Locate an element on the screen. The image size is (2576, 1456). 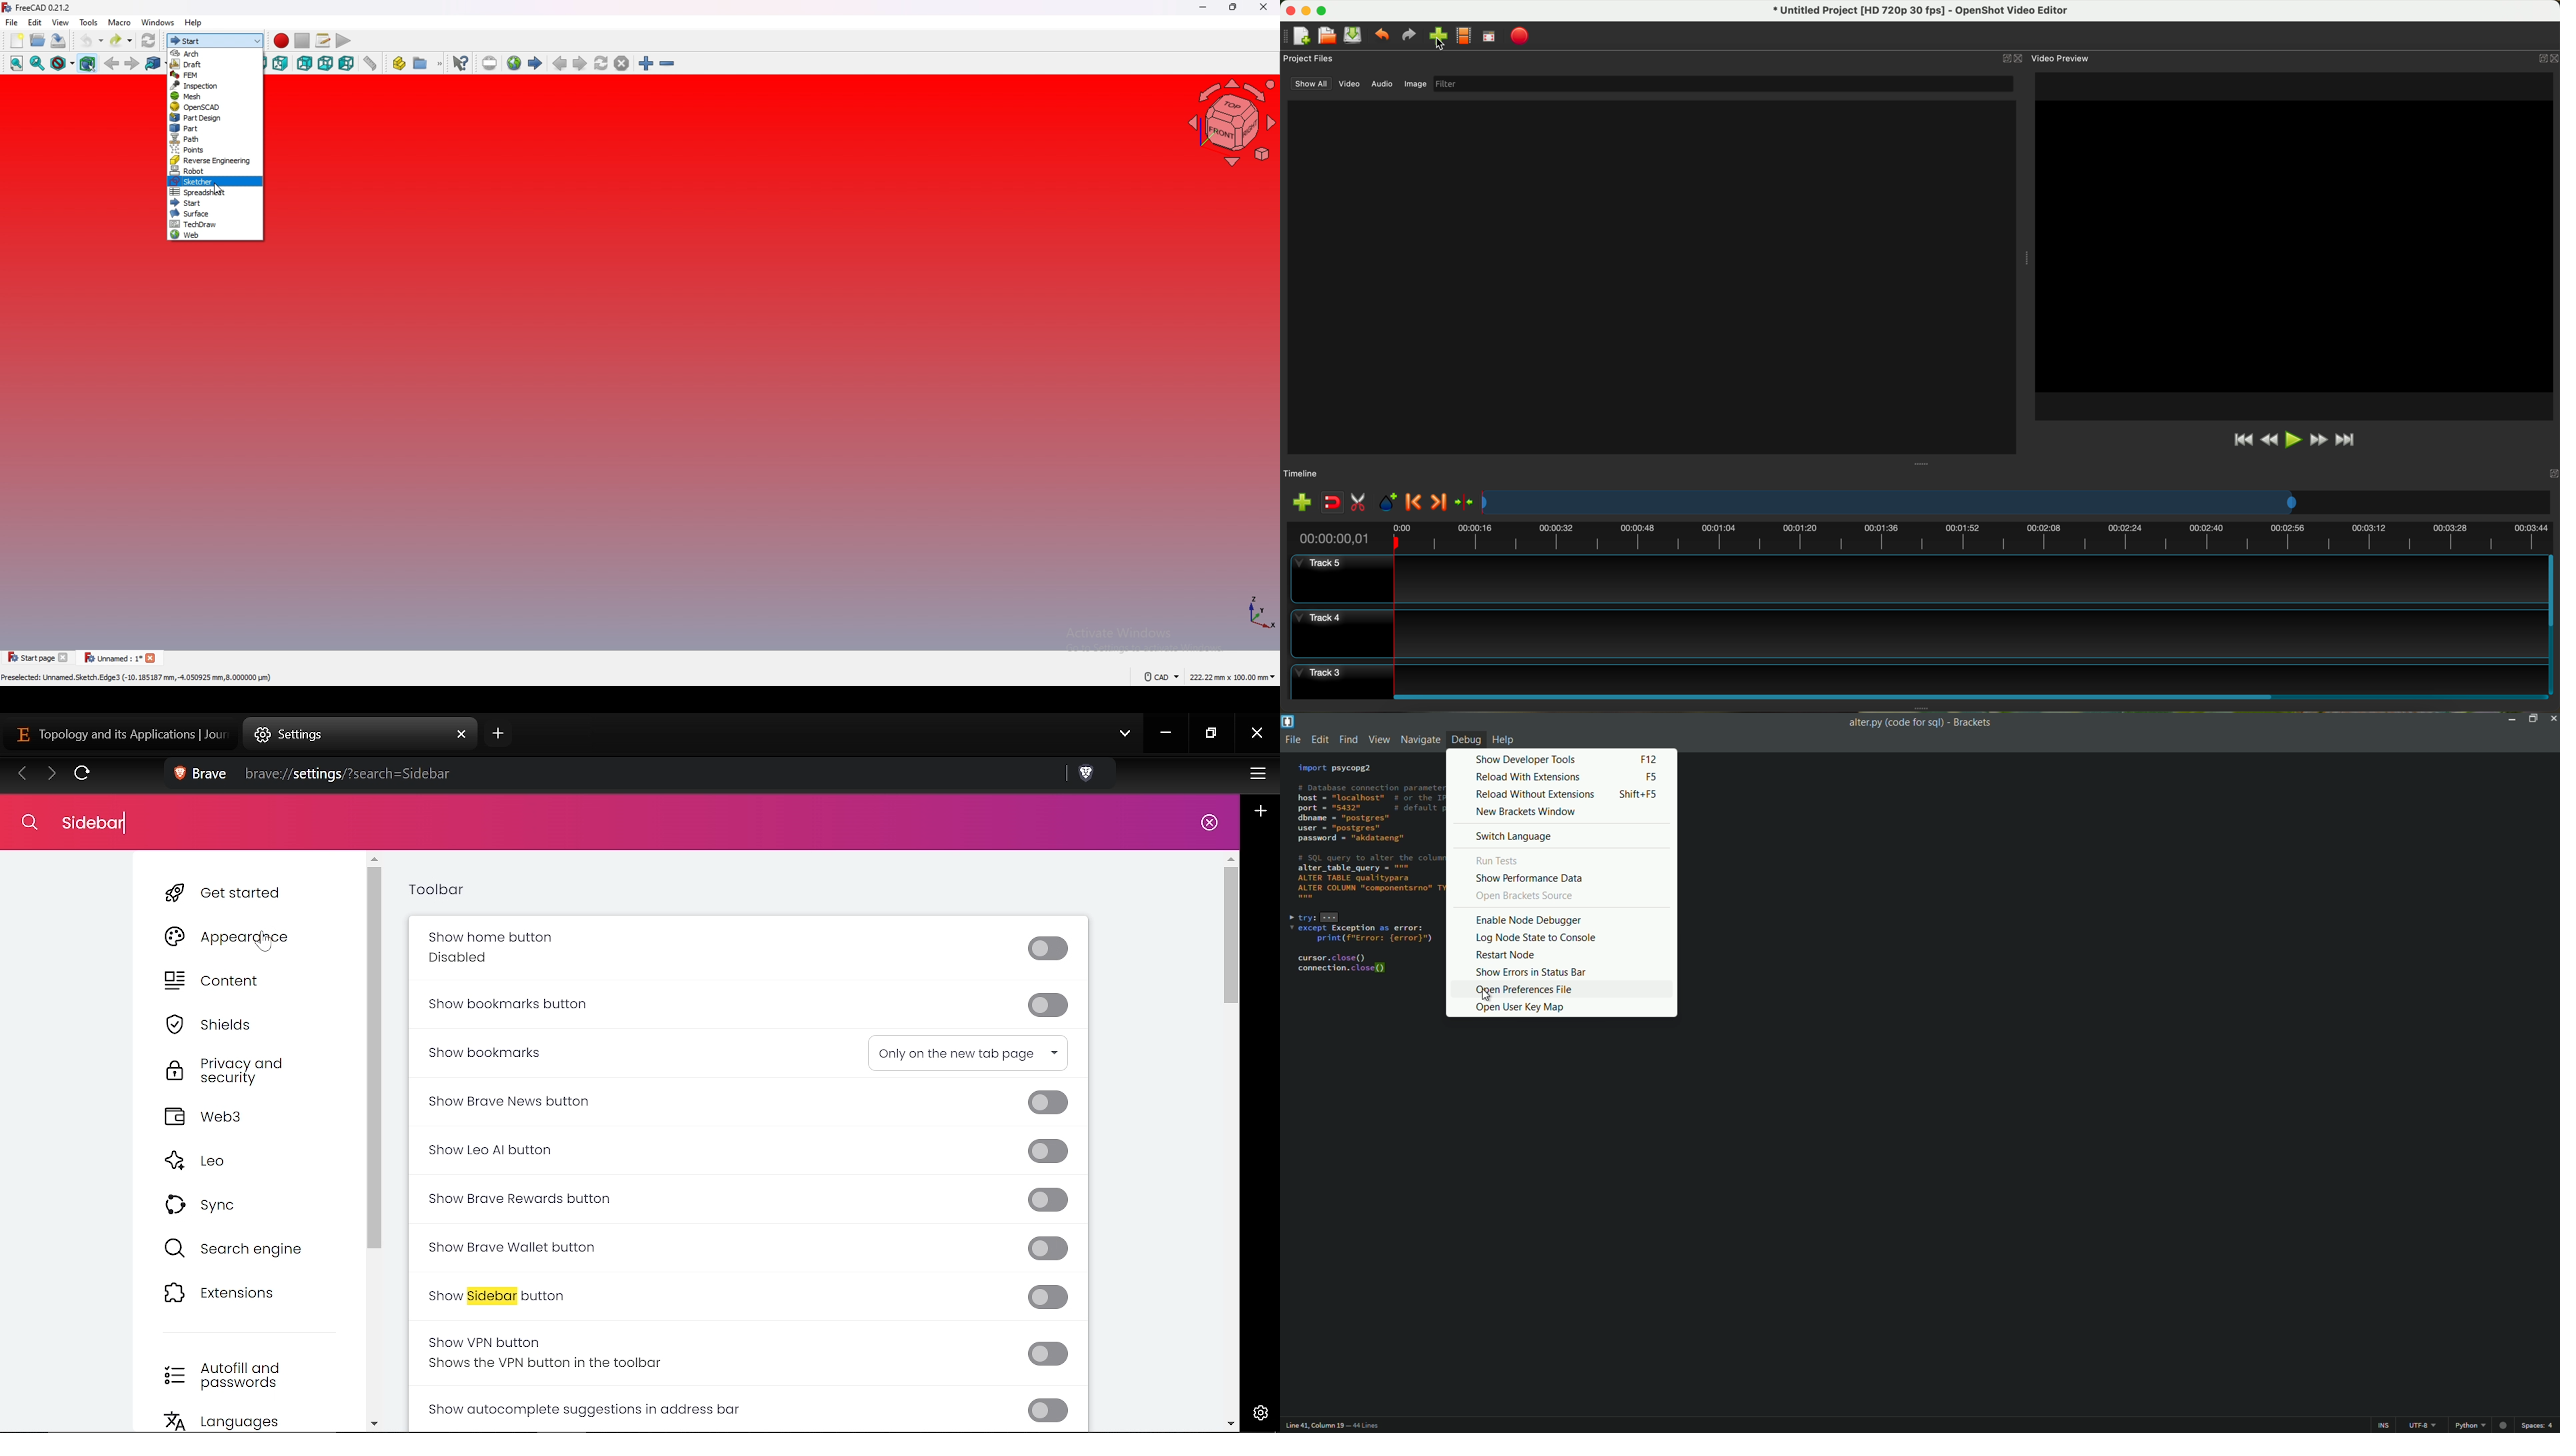
Edit menu is located at coordinates (1319, 741).